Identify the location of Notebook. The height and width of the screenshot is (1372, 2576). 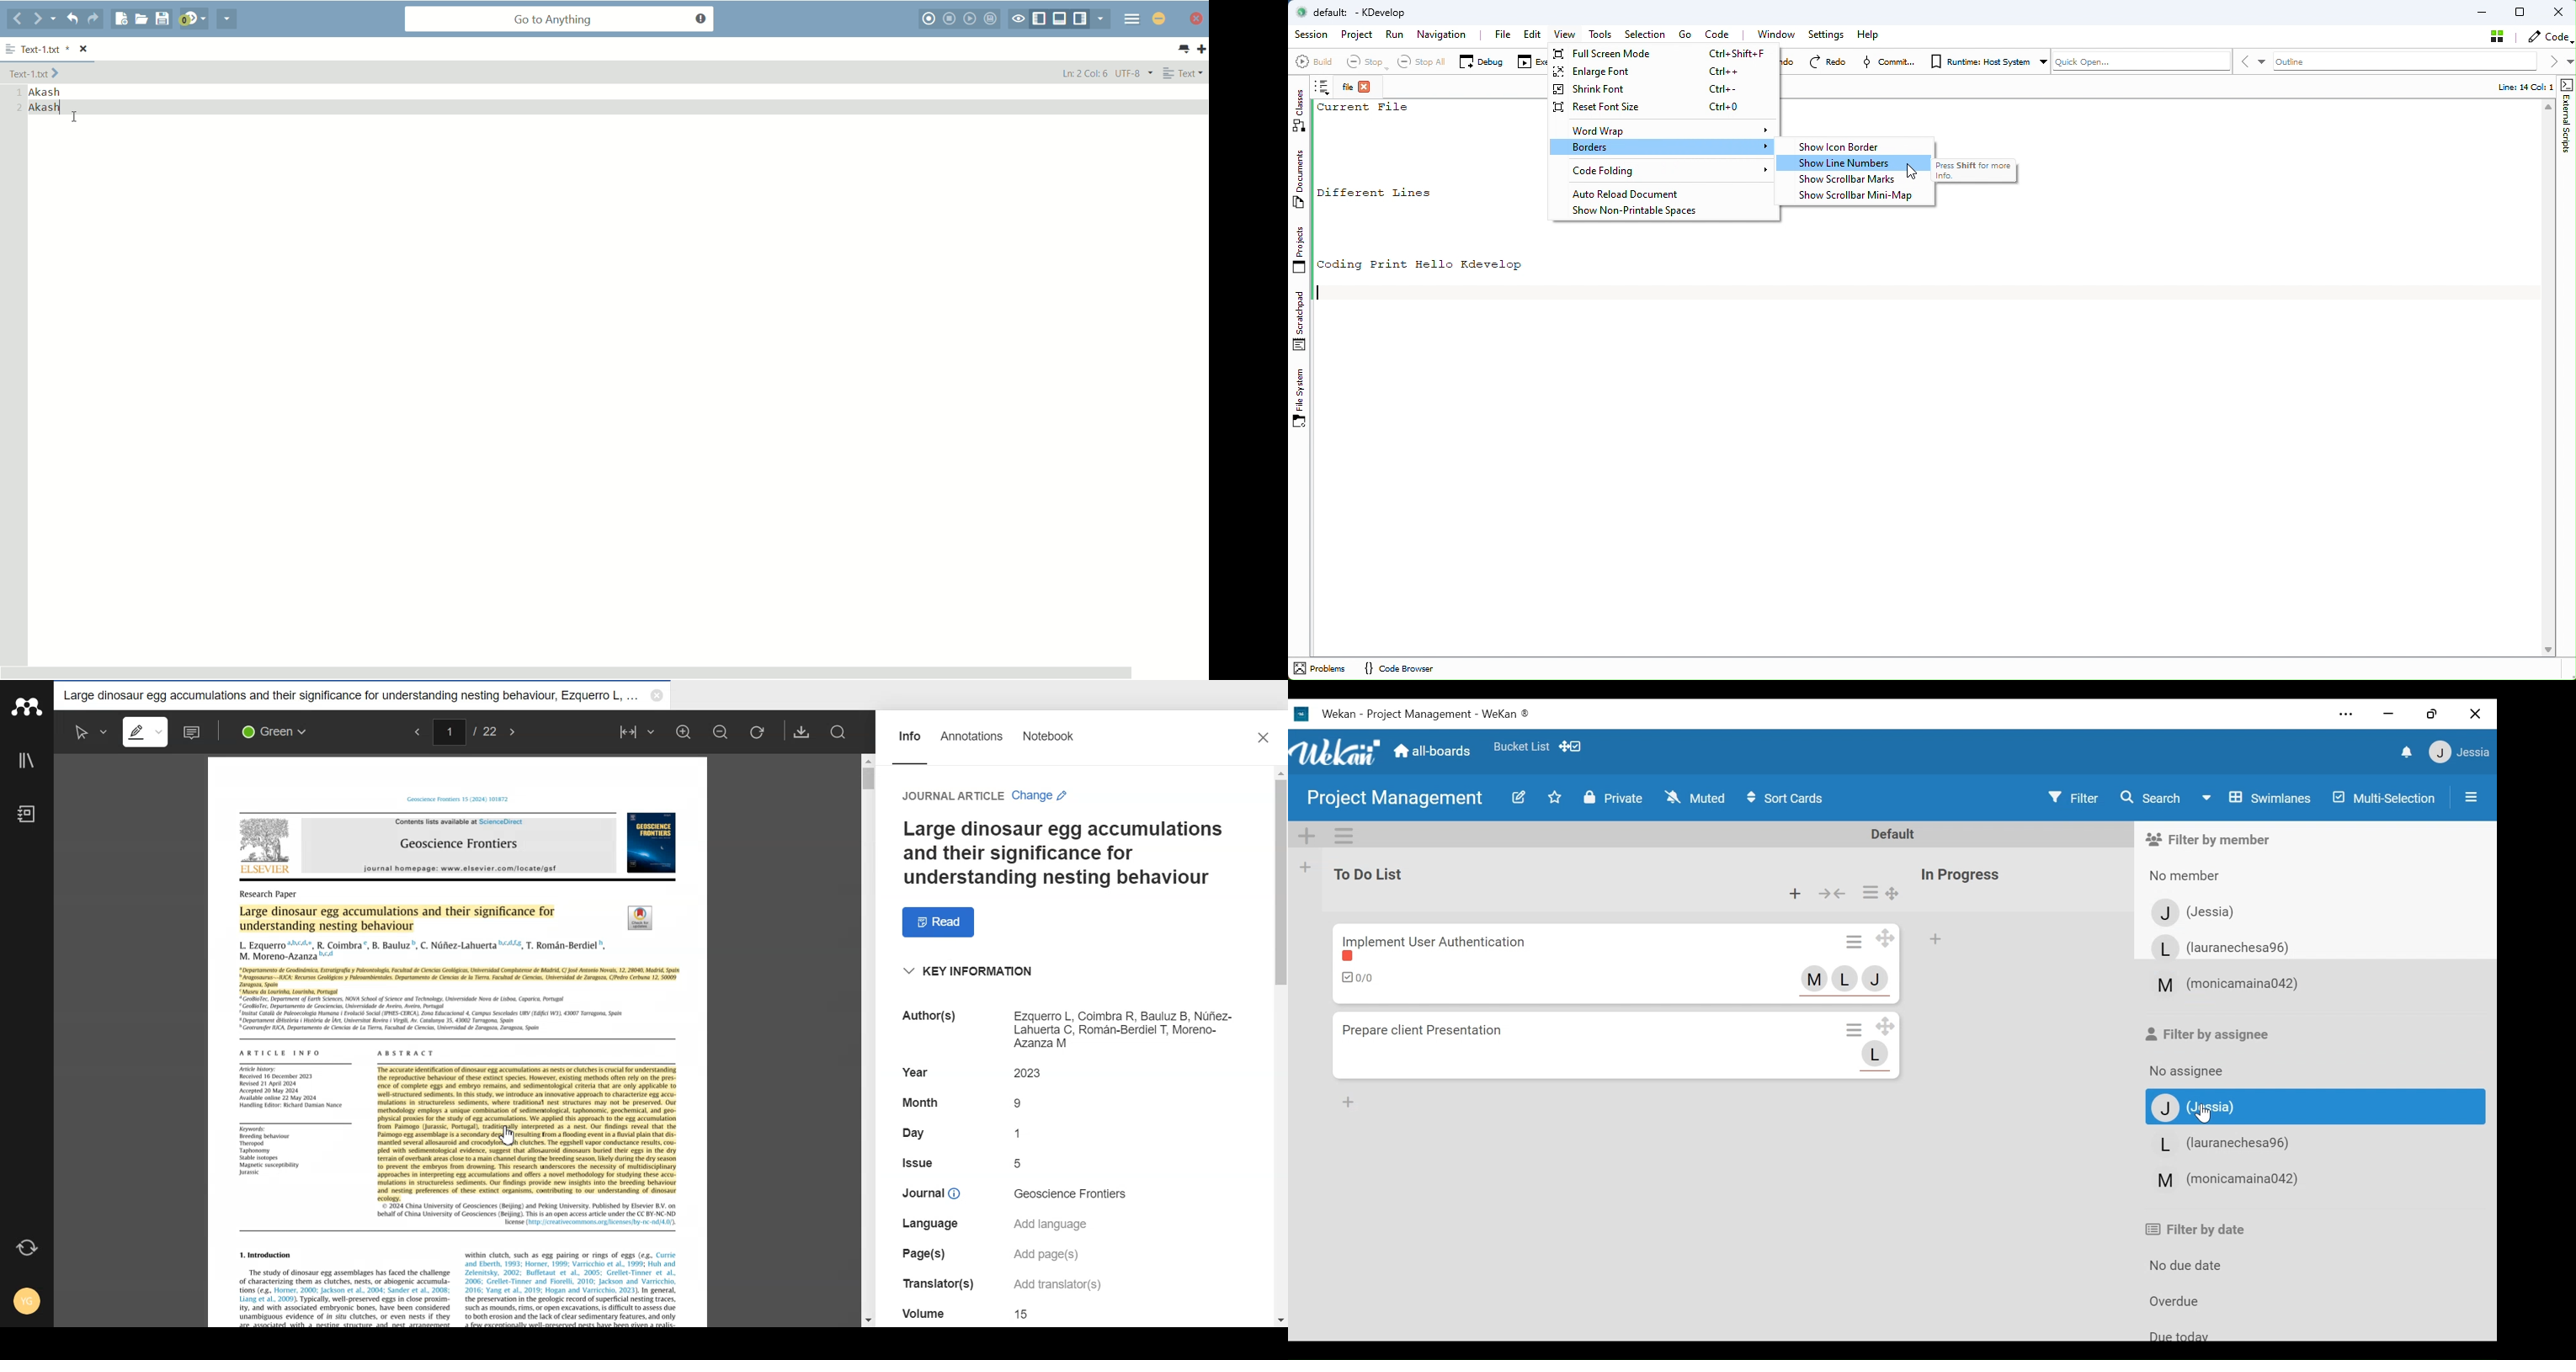
(1049, 744).